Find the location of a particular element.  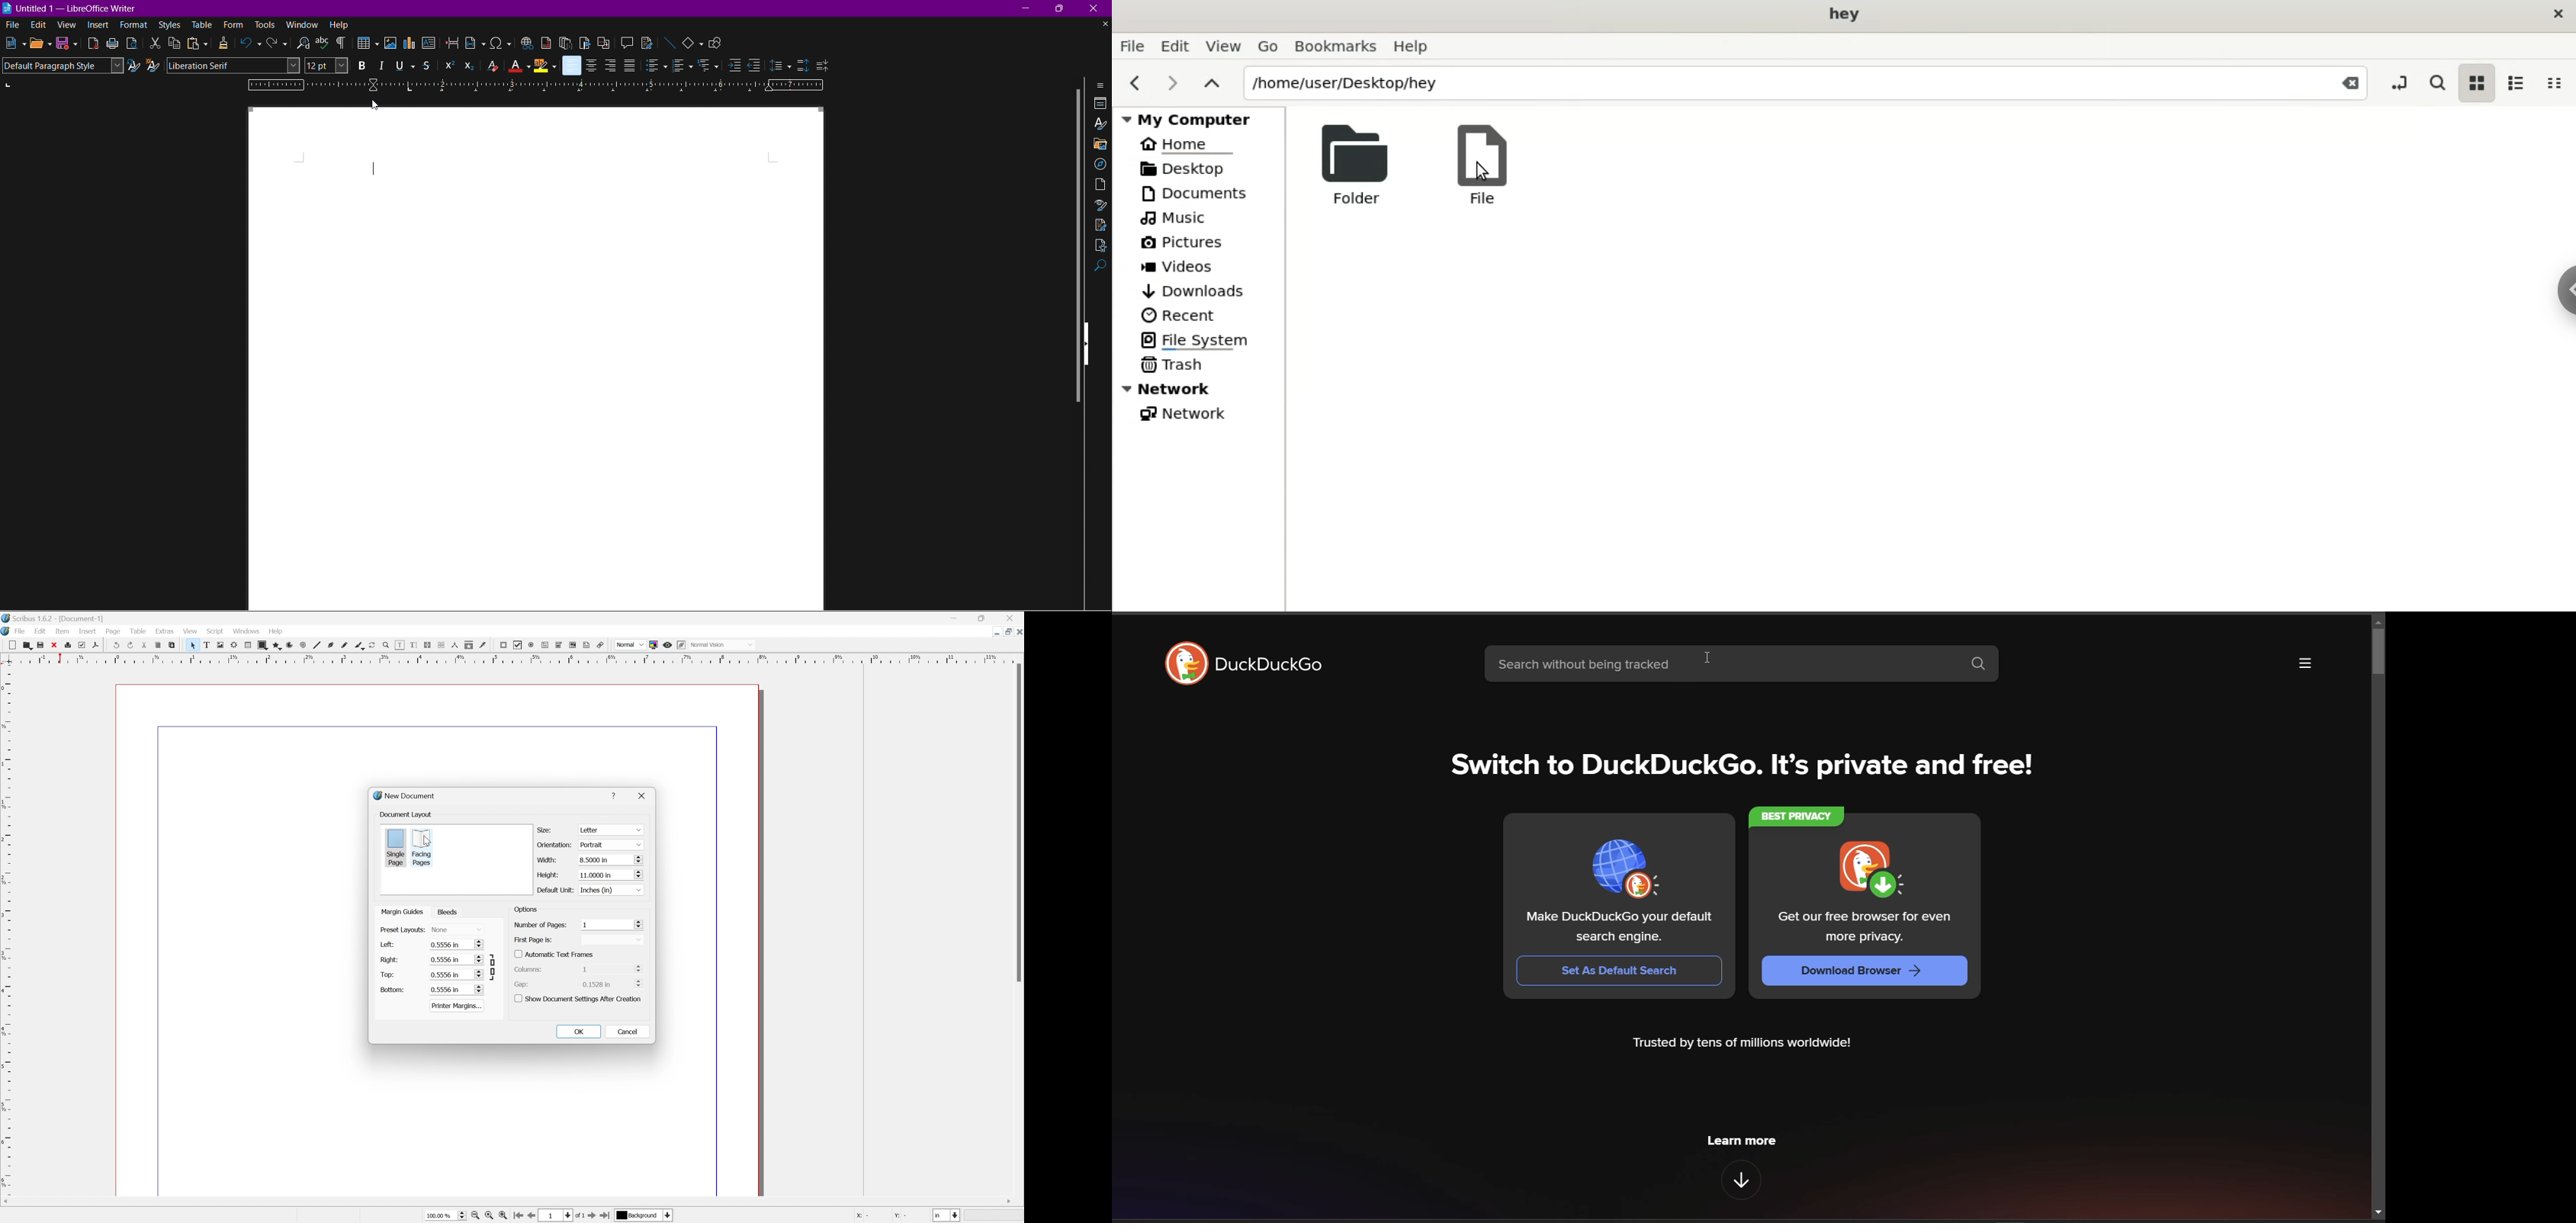

Paste is located at coordinates (196, 43).